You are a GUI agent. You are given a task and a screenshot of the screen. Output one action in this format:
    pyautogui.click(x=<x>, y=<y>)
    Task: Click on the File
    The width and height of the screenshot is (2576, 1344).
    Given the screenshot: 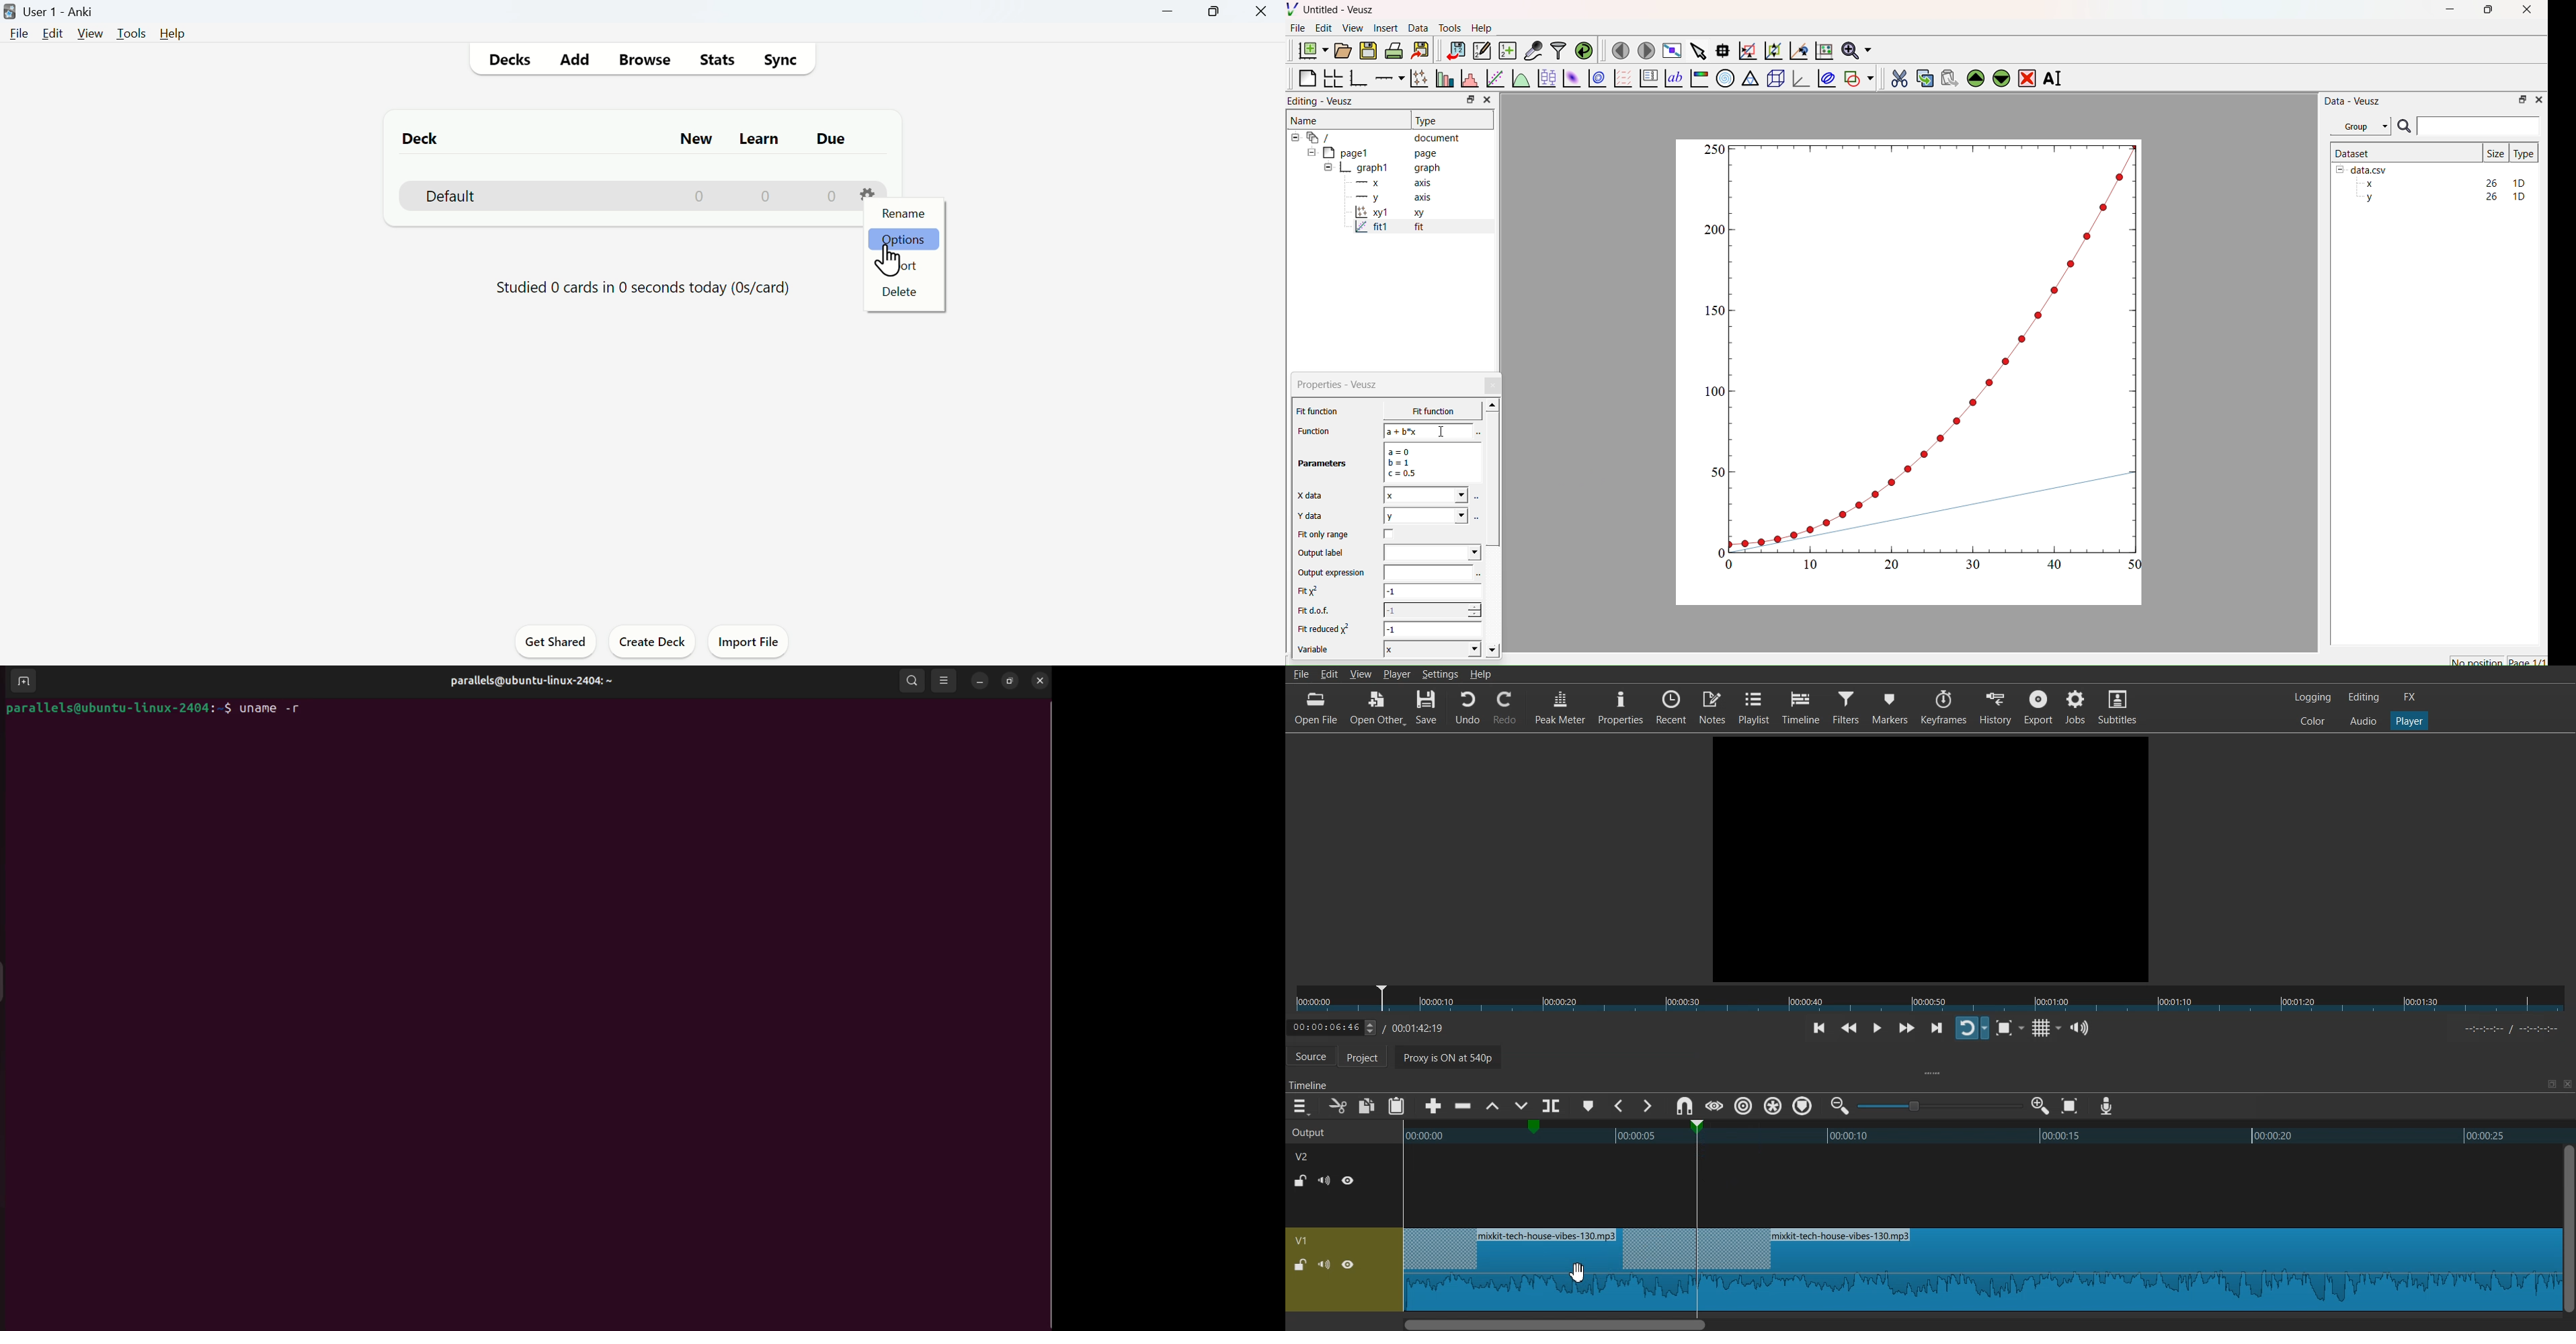 What is the action you would take?
    pyautogui.click(x=1298, y=28)
    